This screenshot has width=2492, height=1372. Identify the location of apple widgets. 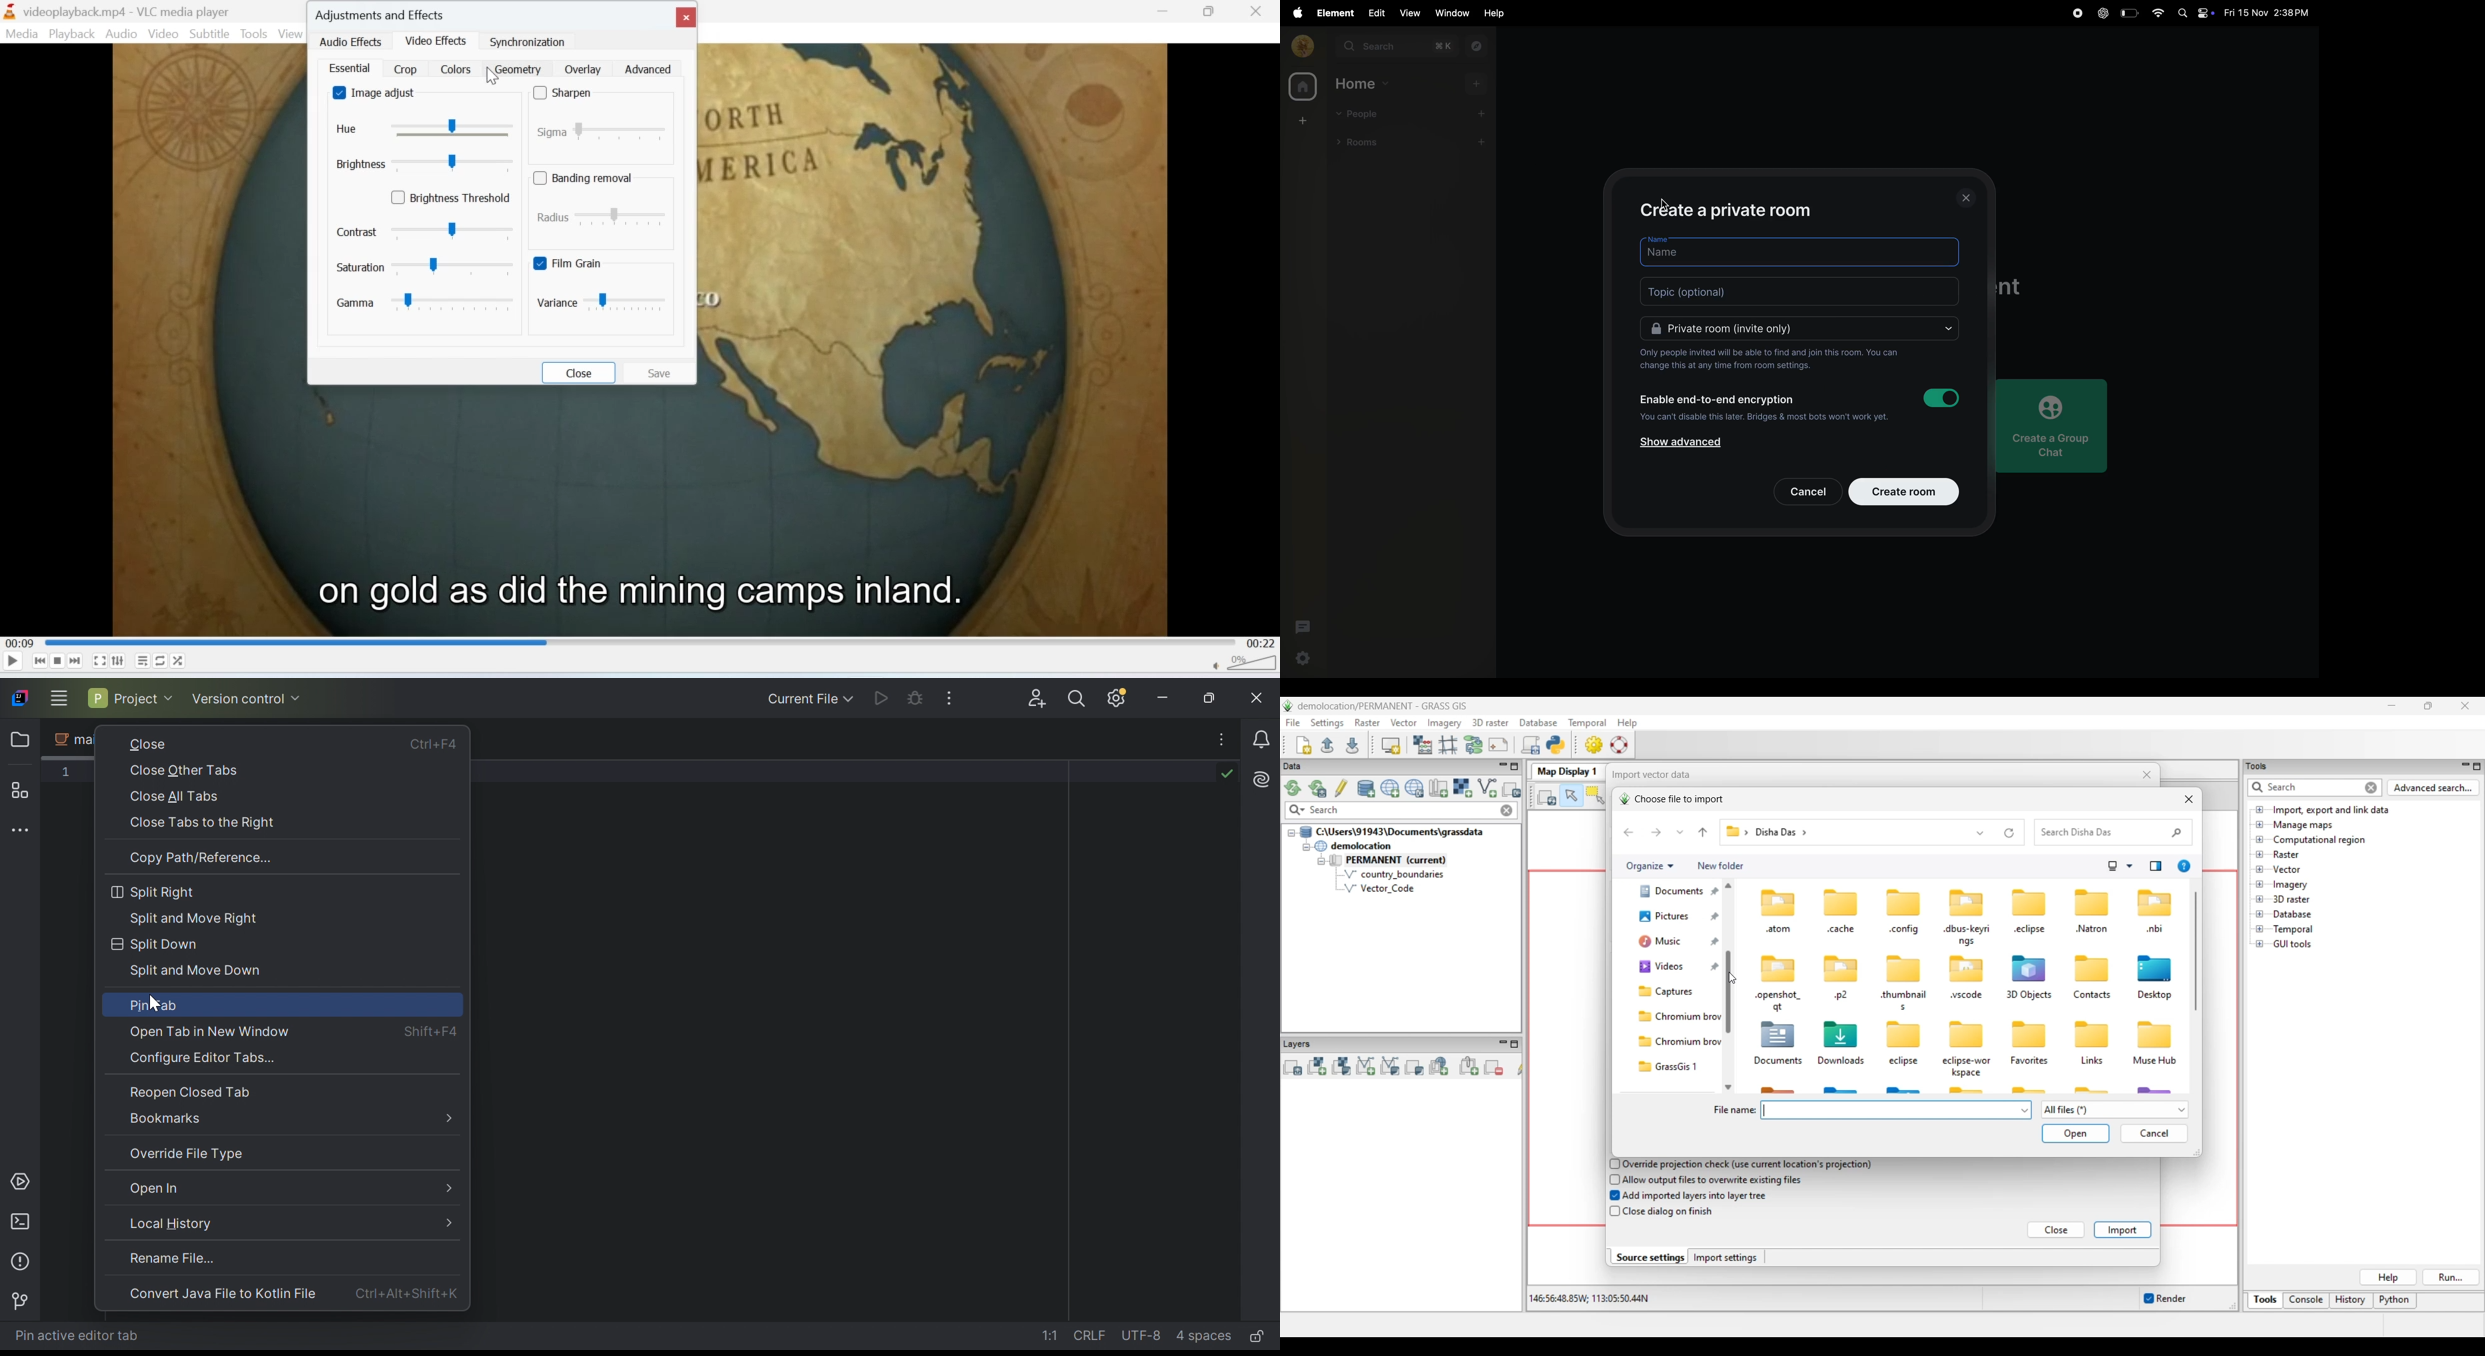
(2195, 12).